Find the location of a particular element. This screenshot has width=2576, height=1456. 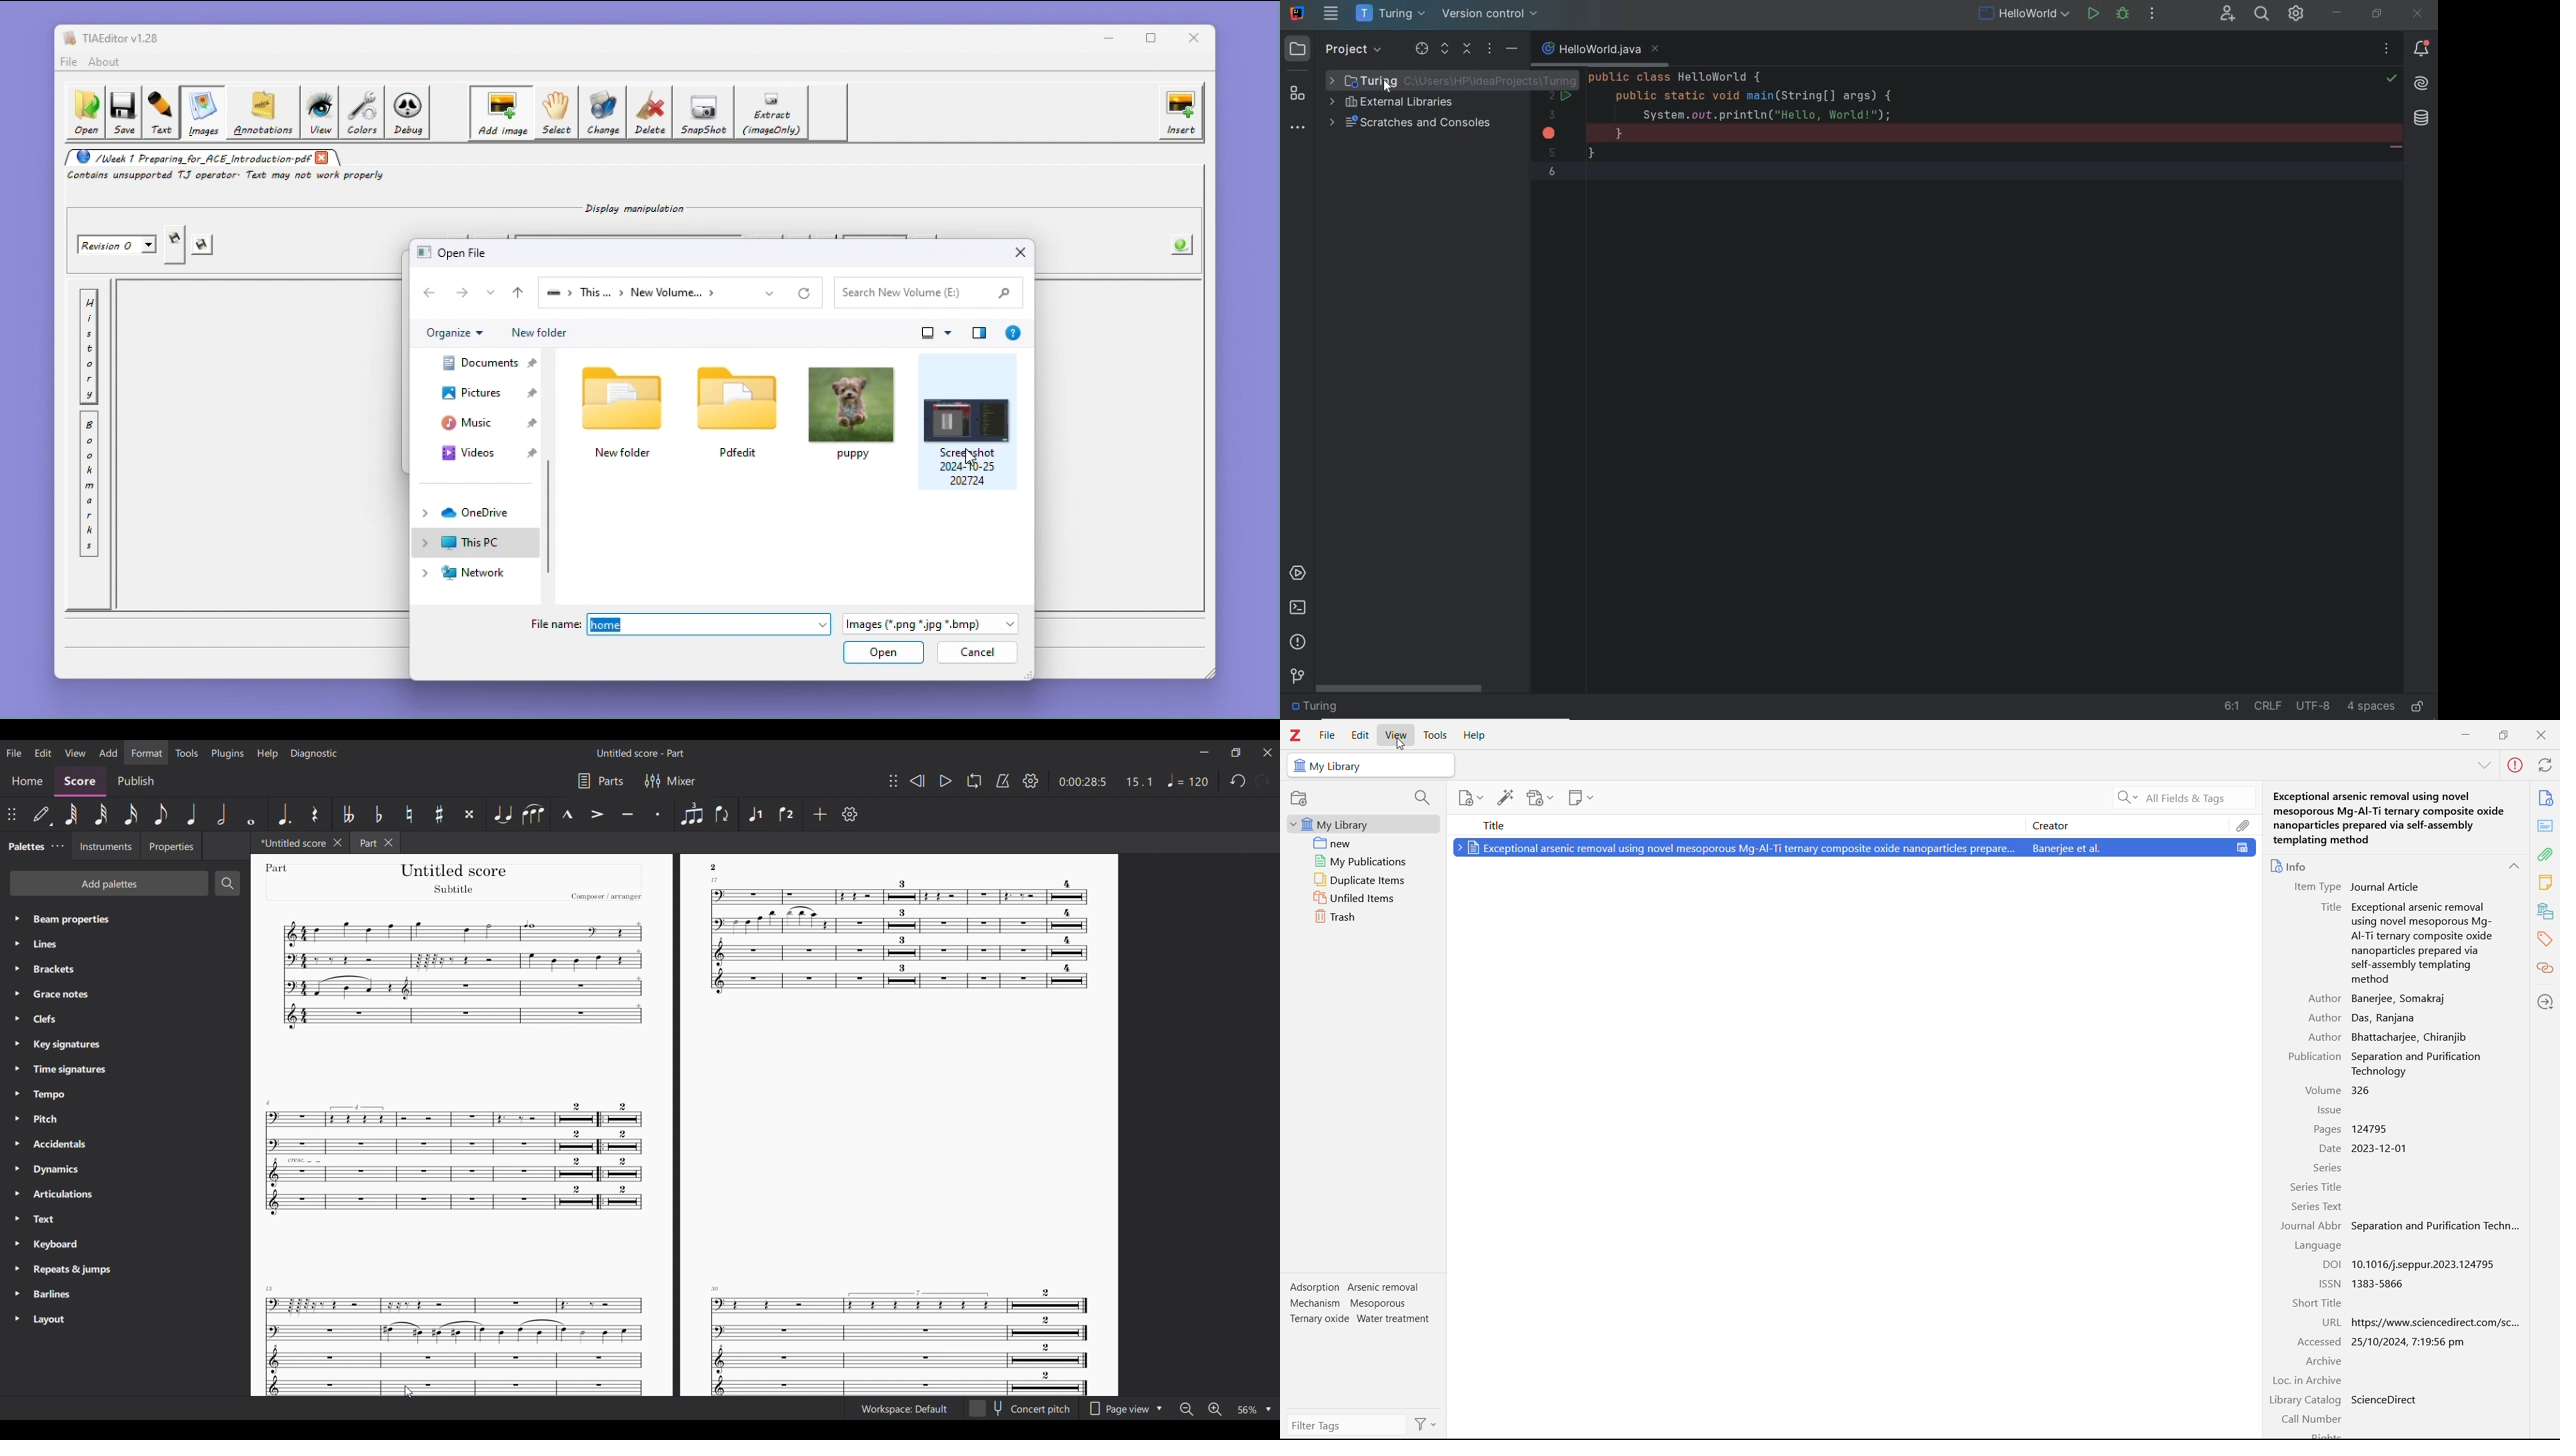

locate is located at coordinates (2546, 1001).